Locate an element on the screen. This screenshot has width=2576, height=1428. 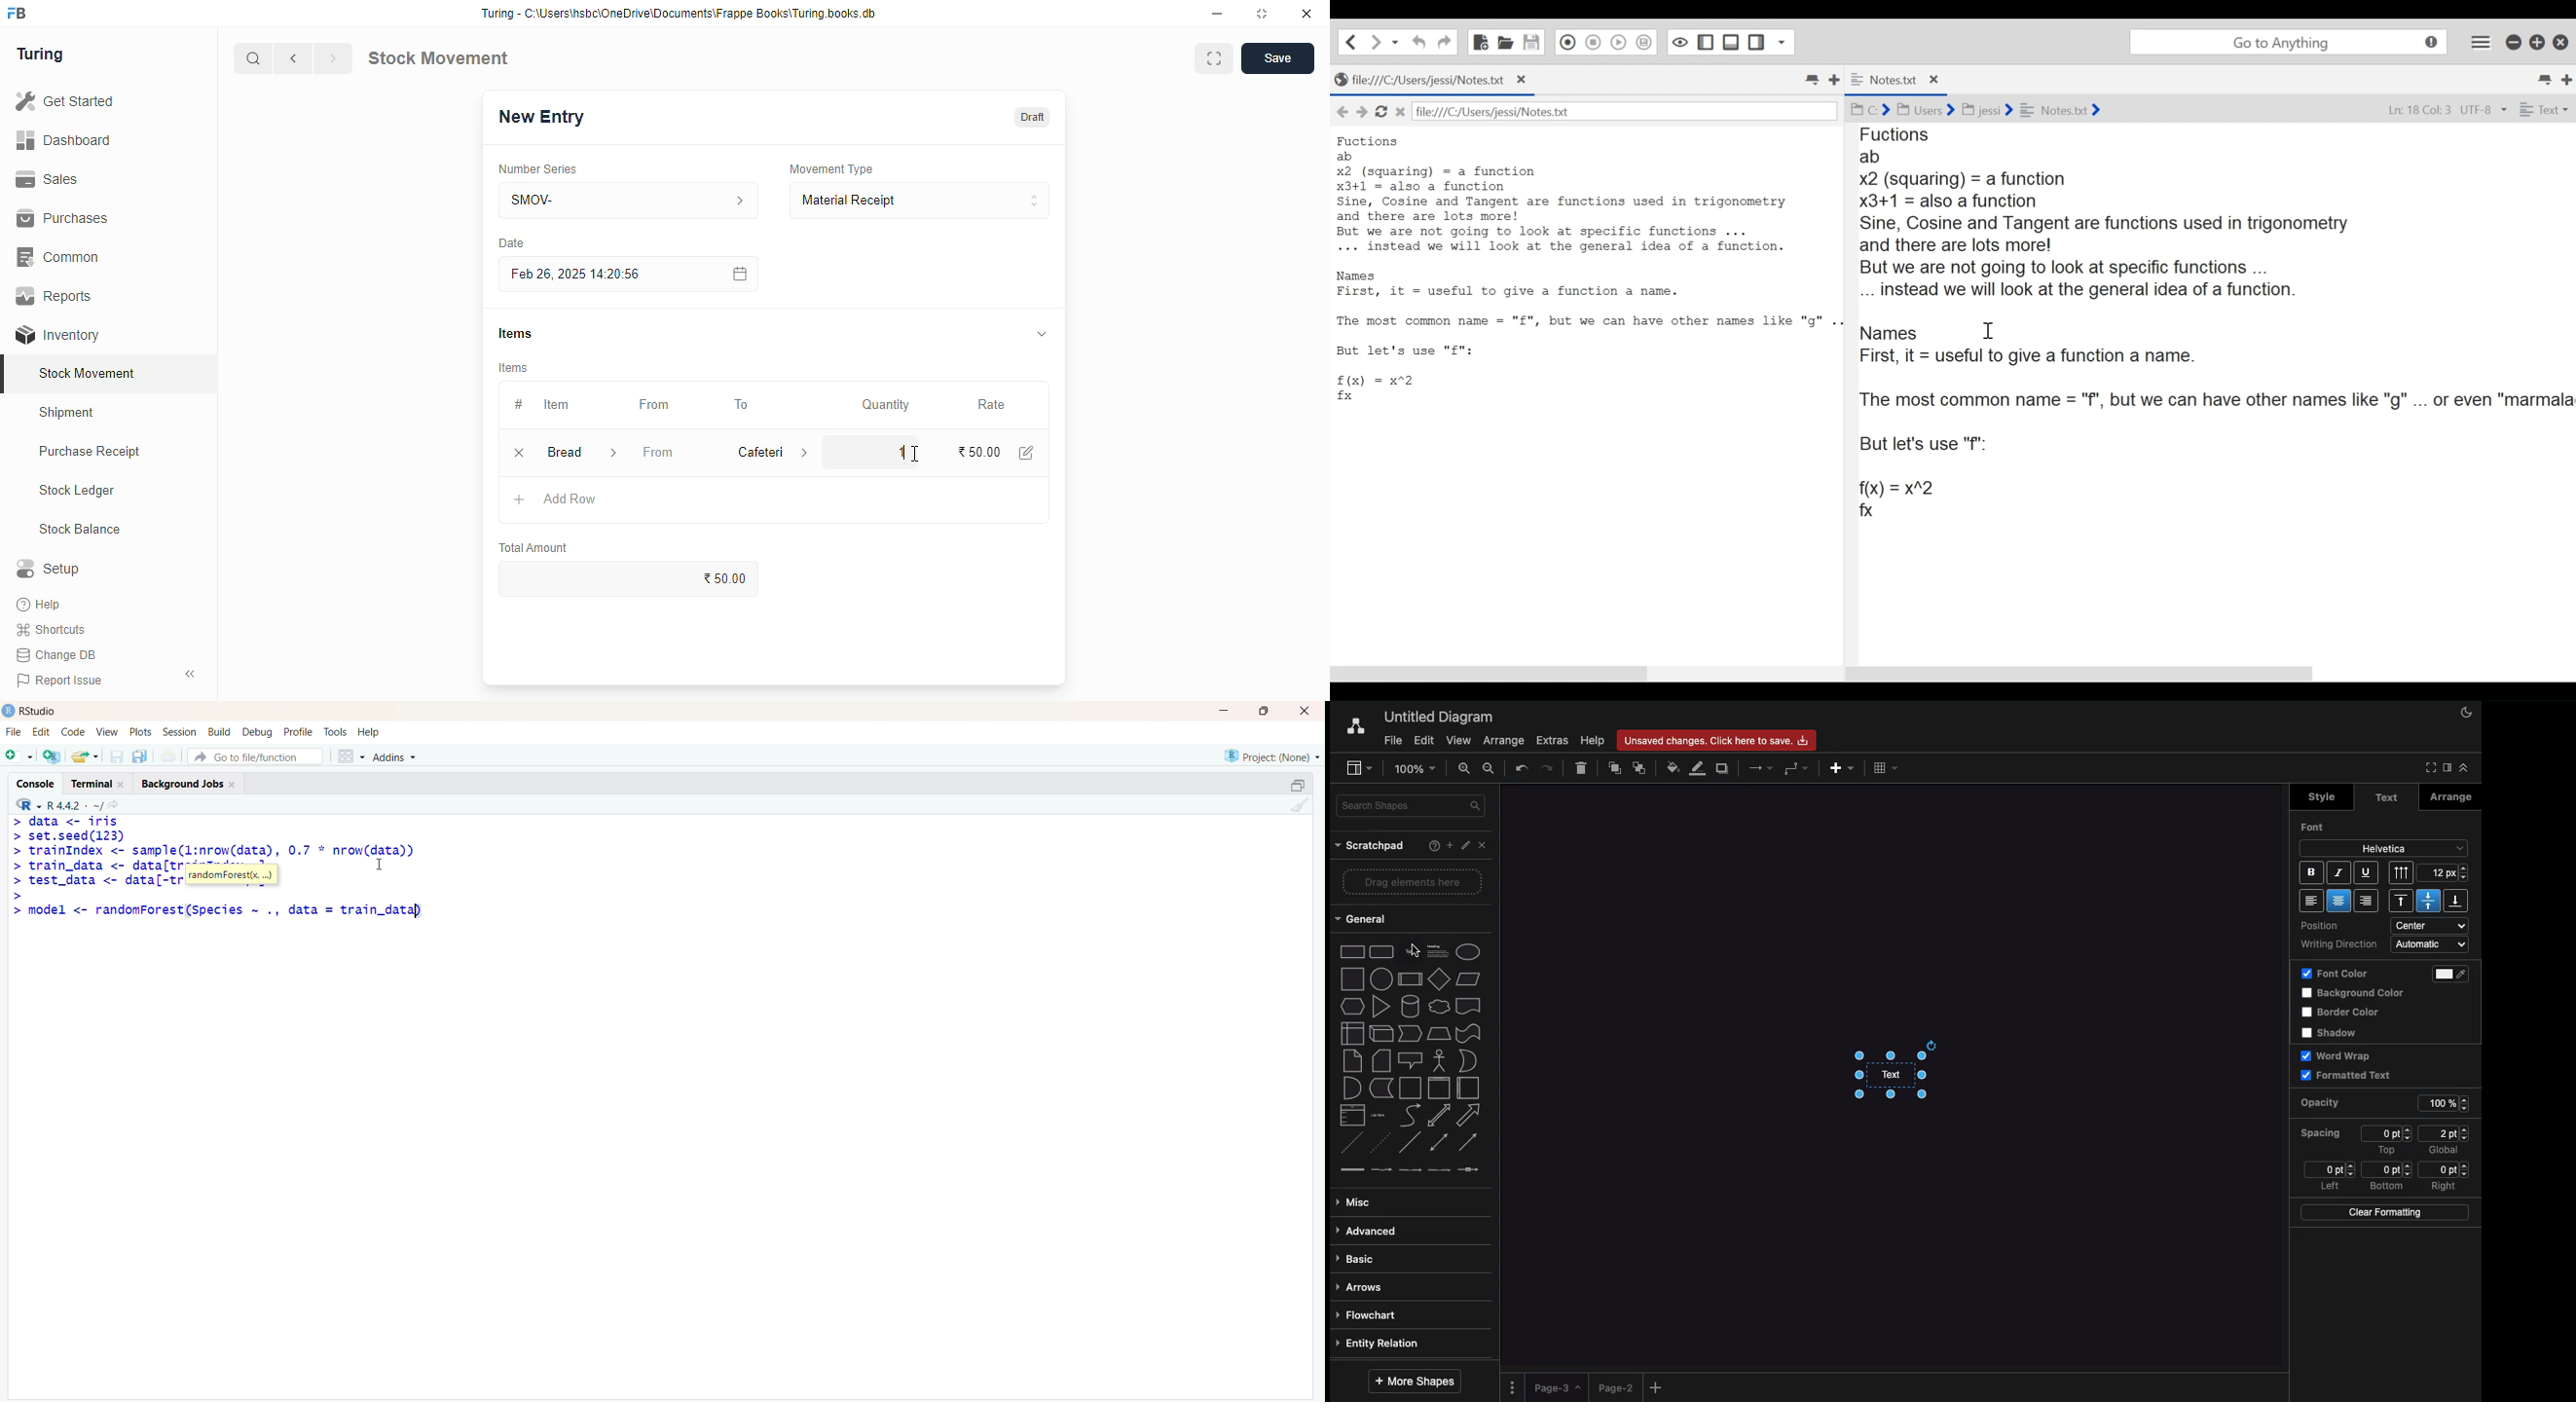
cube is located at coordinates (1381, 1034).